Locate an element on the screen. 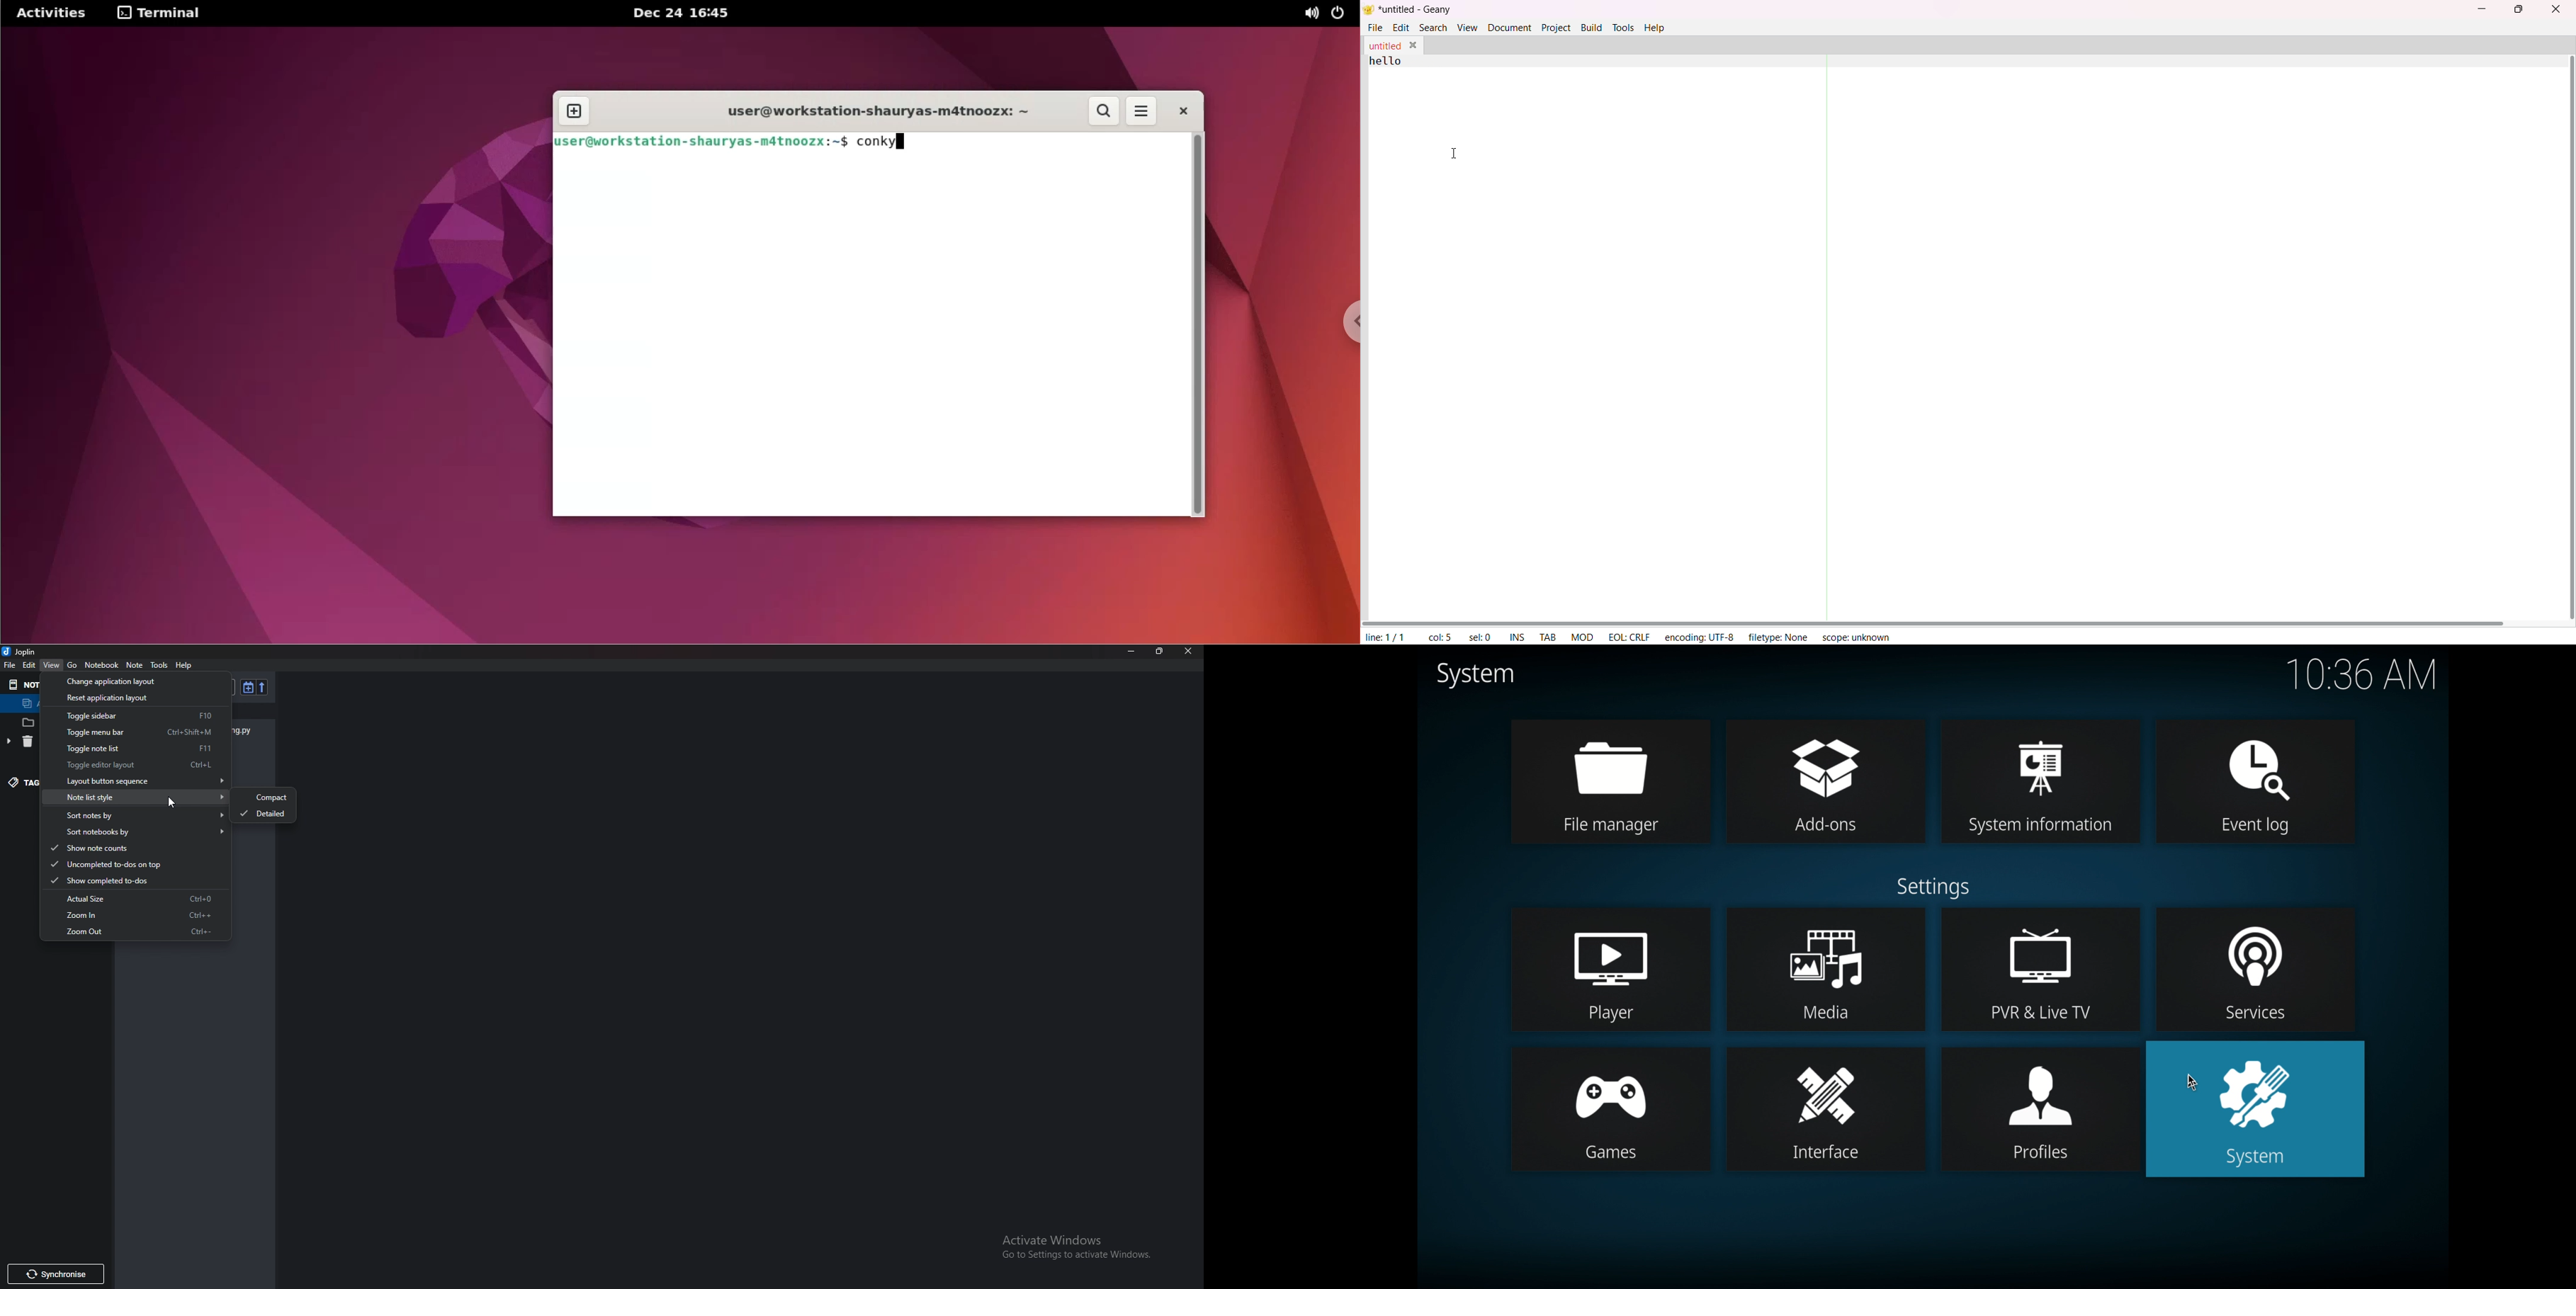 Image resolution: width=2576 pixels, height=1316 pixels. Toggle sidebar is located at coordinates (134, 716).